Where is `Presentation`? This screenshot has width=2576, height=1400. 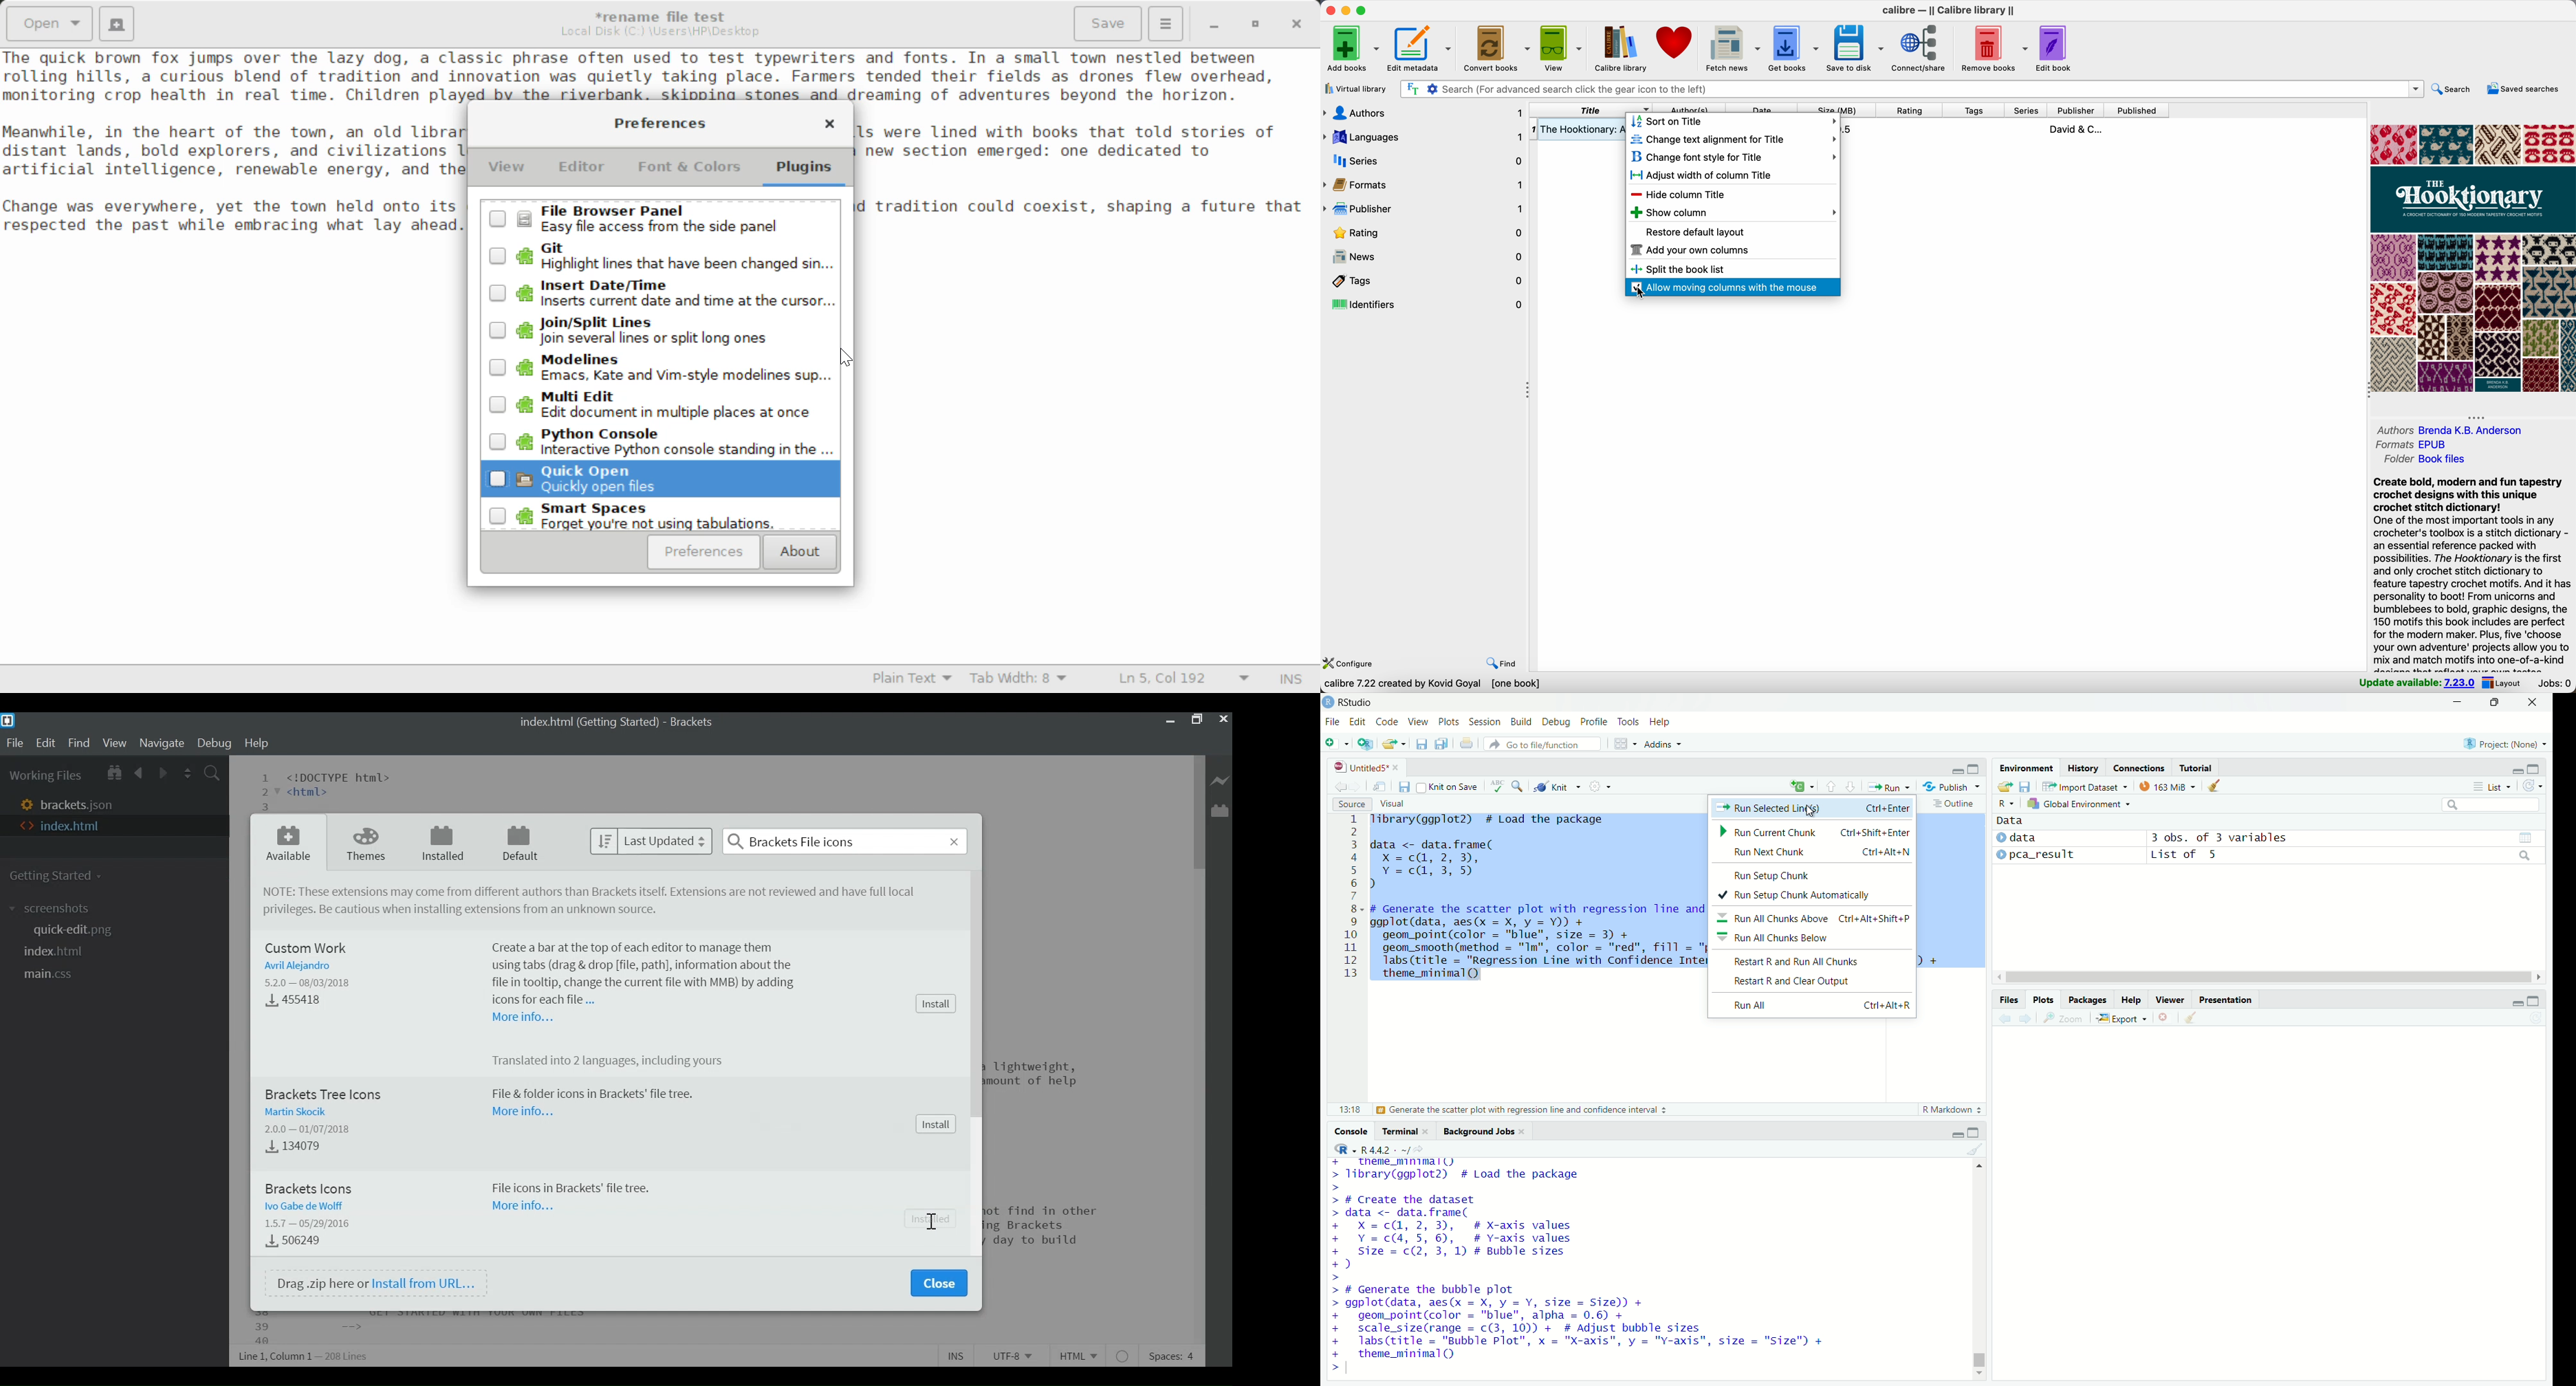 Presentation is located at coordinates (2225, 1000).